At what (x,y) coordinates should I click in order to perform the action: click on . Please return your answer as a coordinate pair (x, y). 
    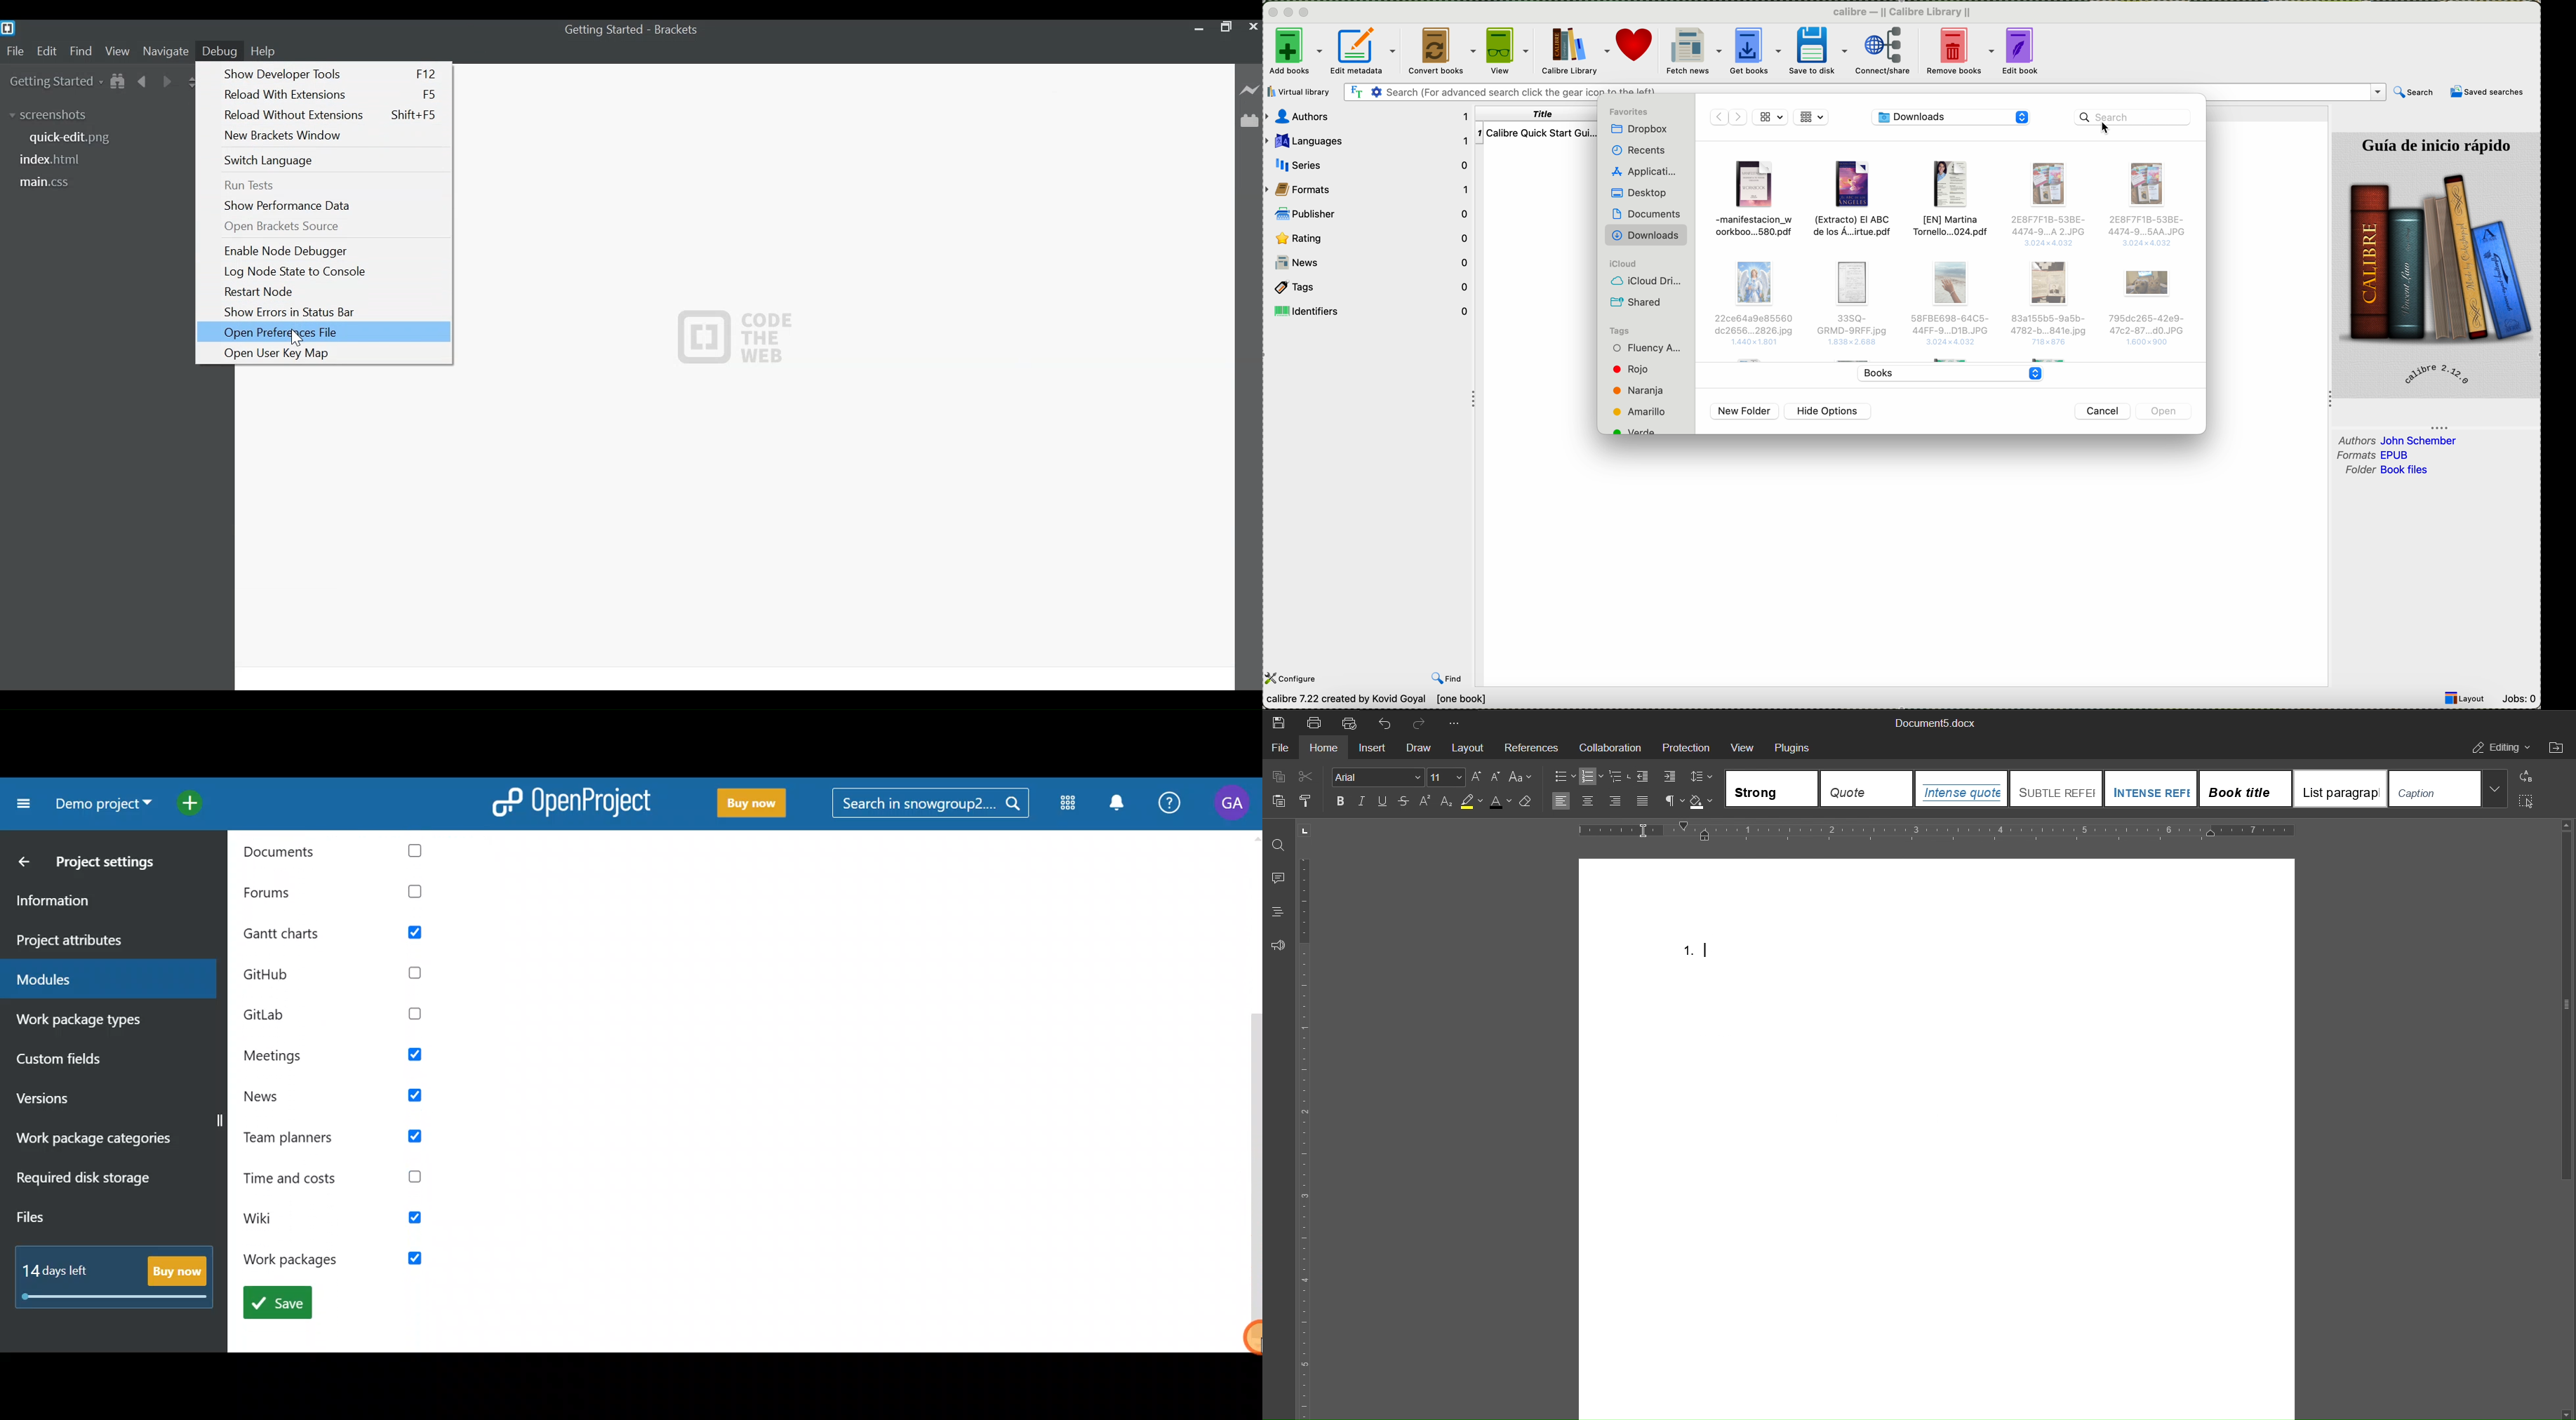
    Looking at the image, I should click on (1951, 302).